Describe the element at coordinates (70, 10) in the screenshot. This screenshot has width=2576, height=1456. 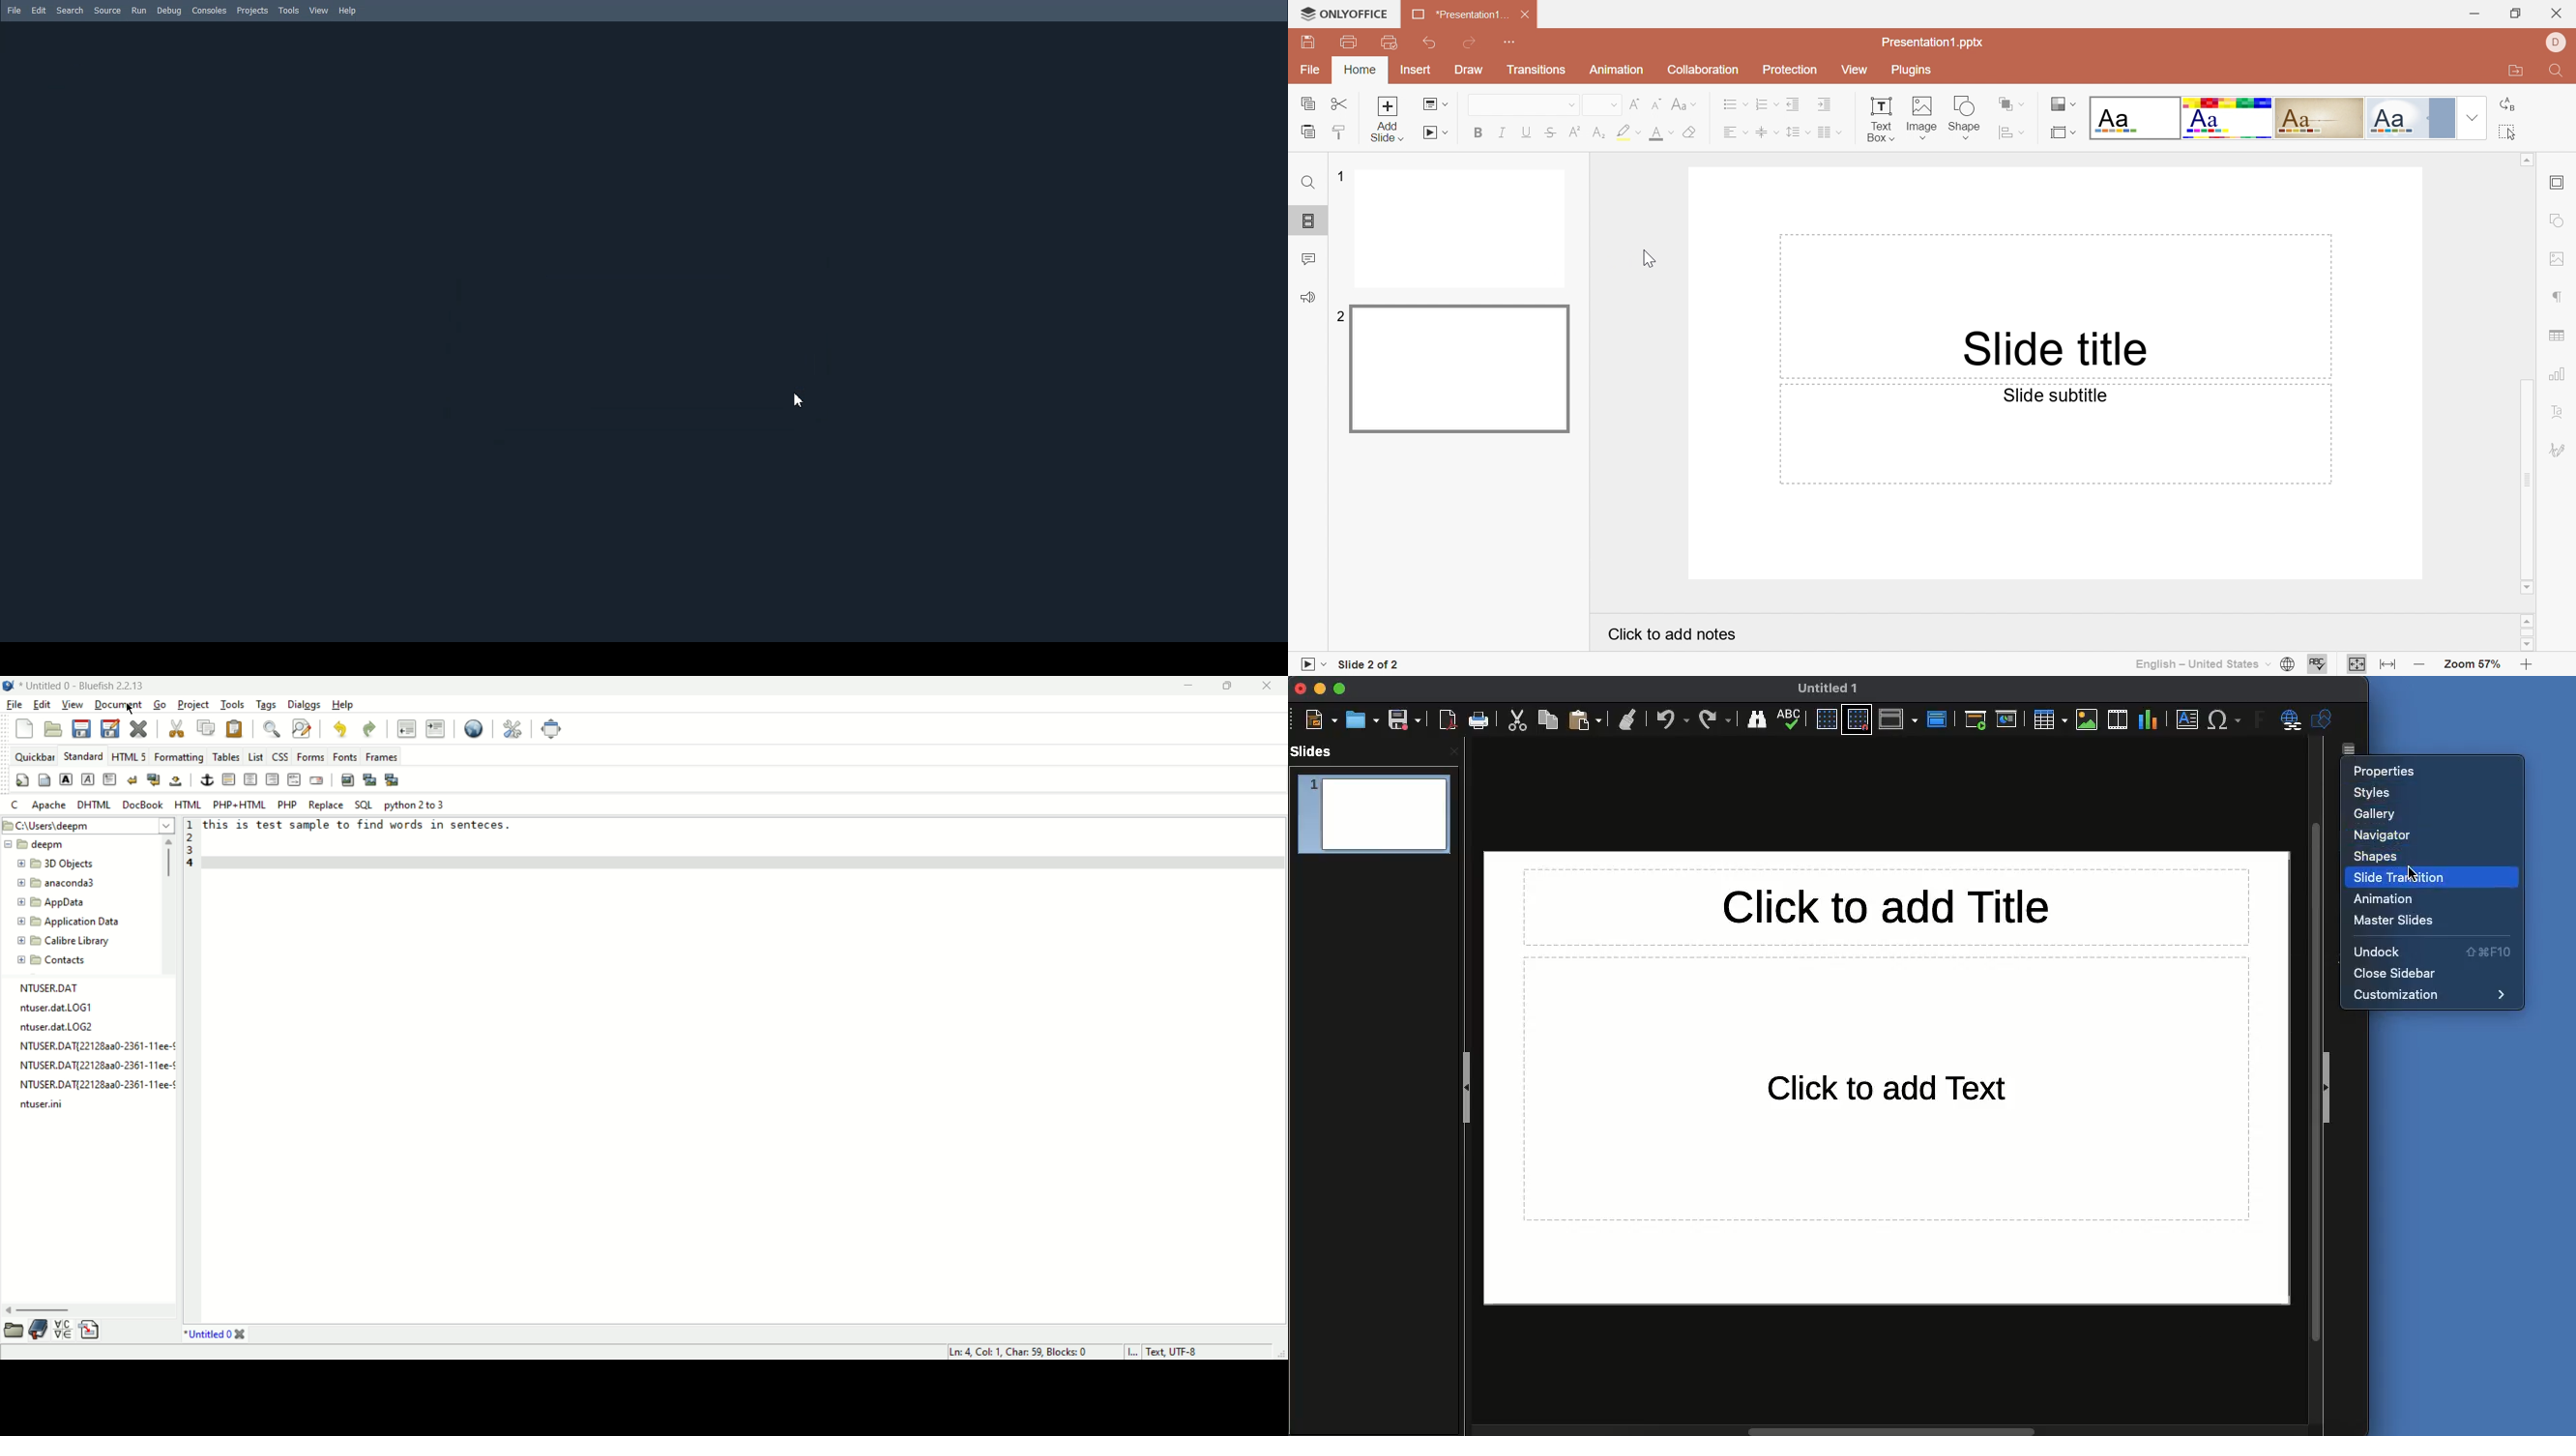
I see `Search` at that location.